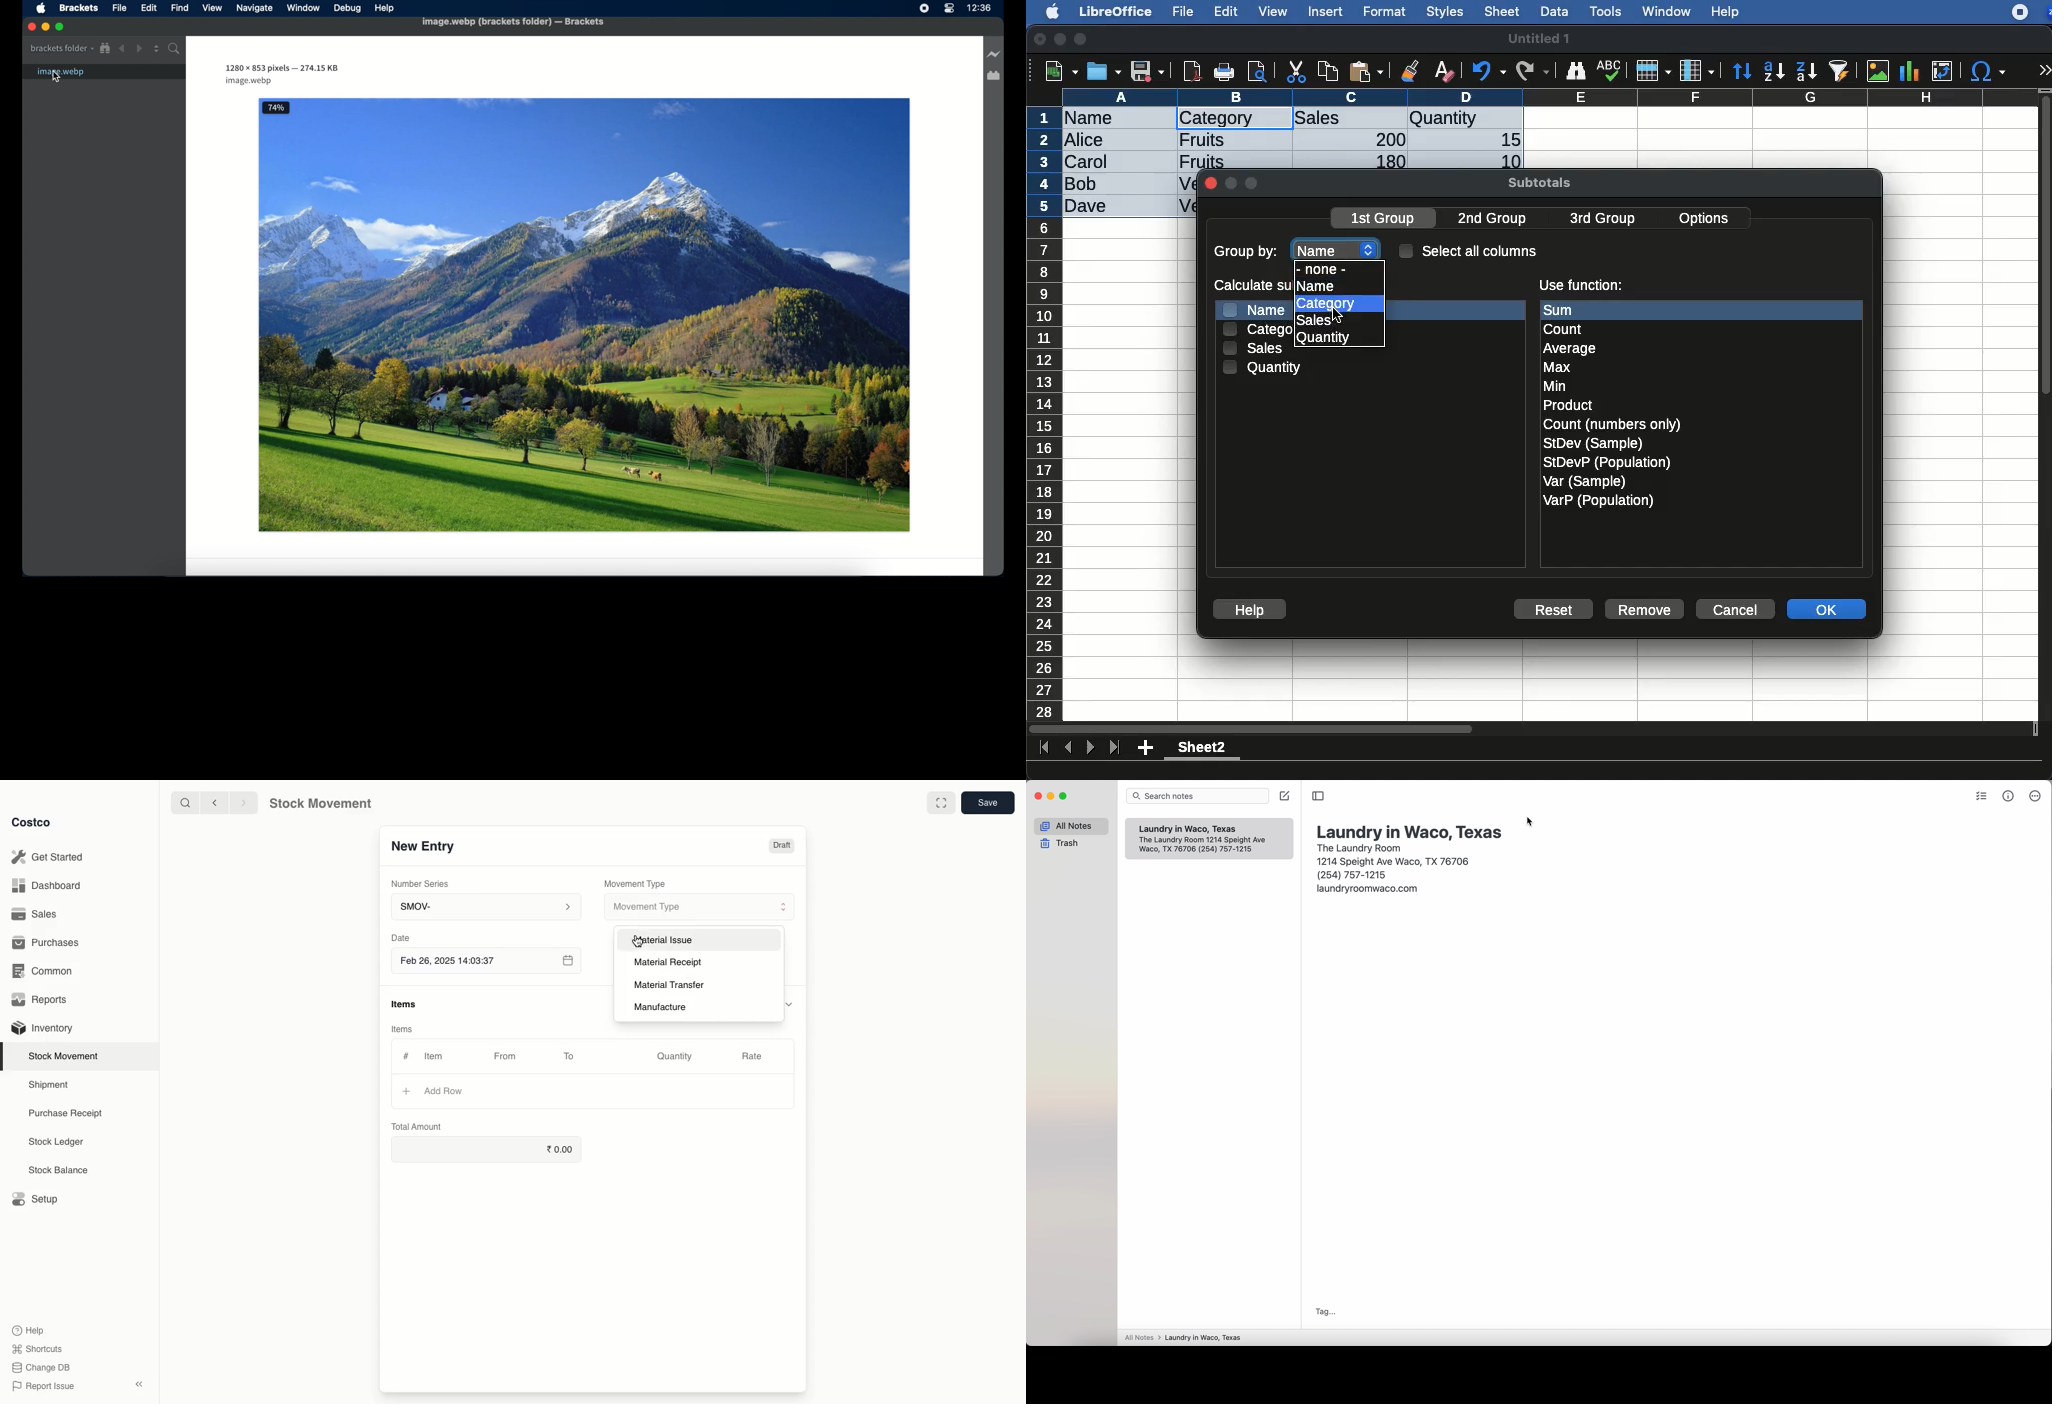 The width and height of the screenshot is (2072, 1428). What do you see at coordinates (1272, 118) in the screenshot?
I see `selected` at bounding box center [1272, 118].